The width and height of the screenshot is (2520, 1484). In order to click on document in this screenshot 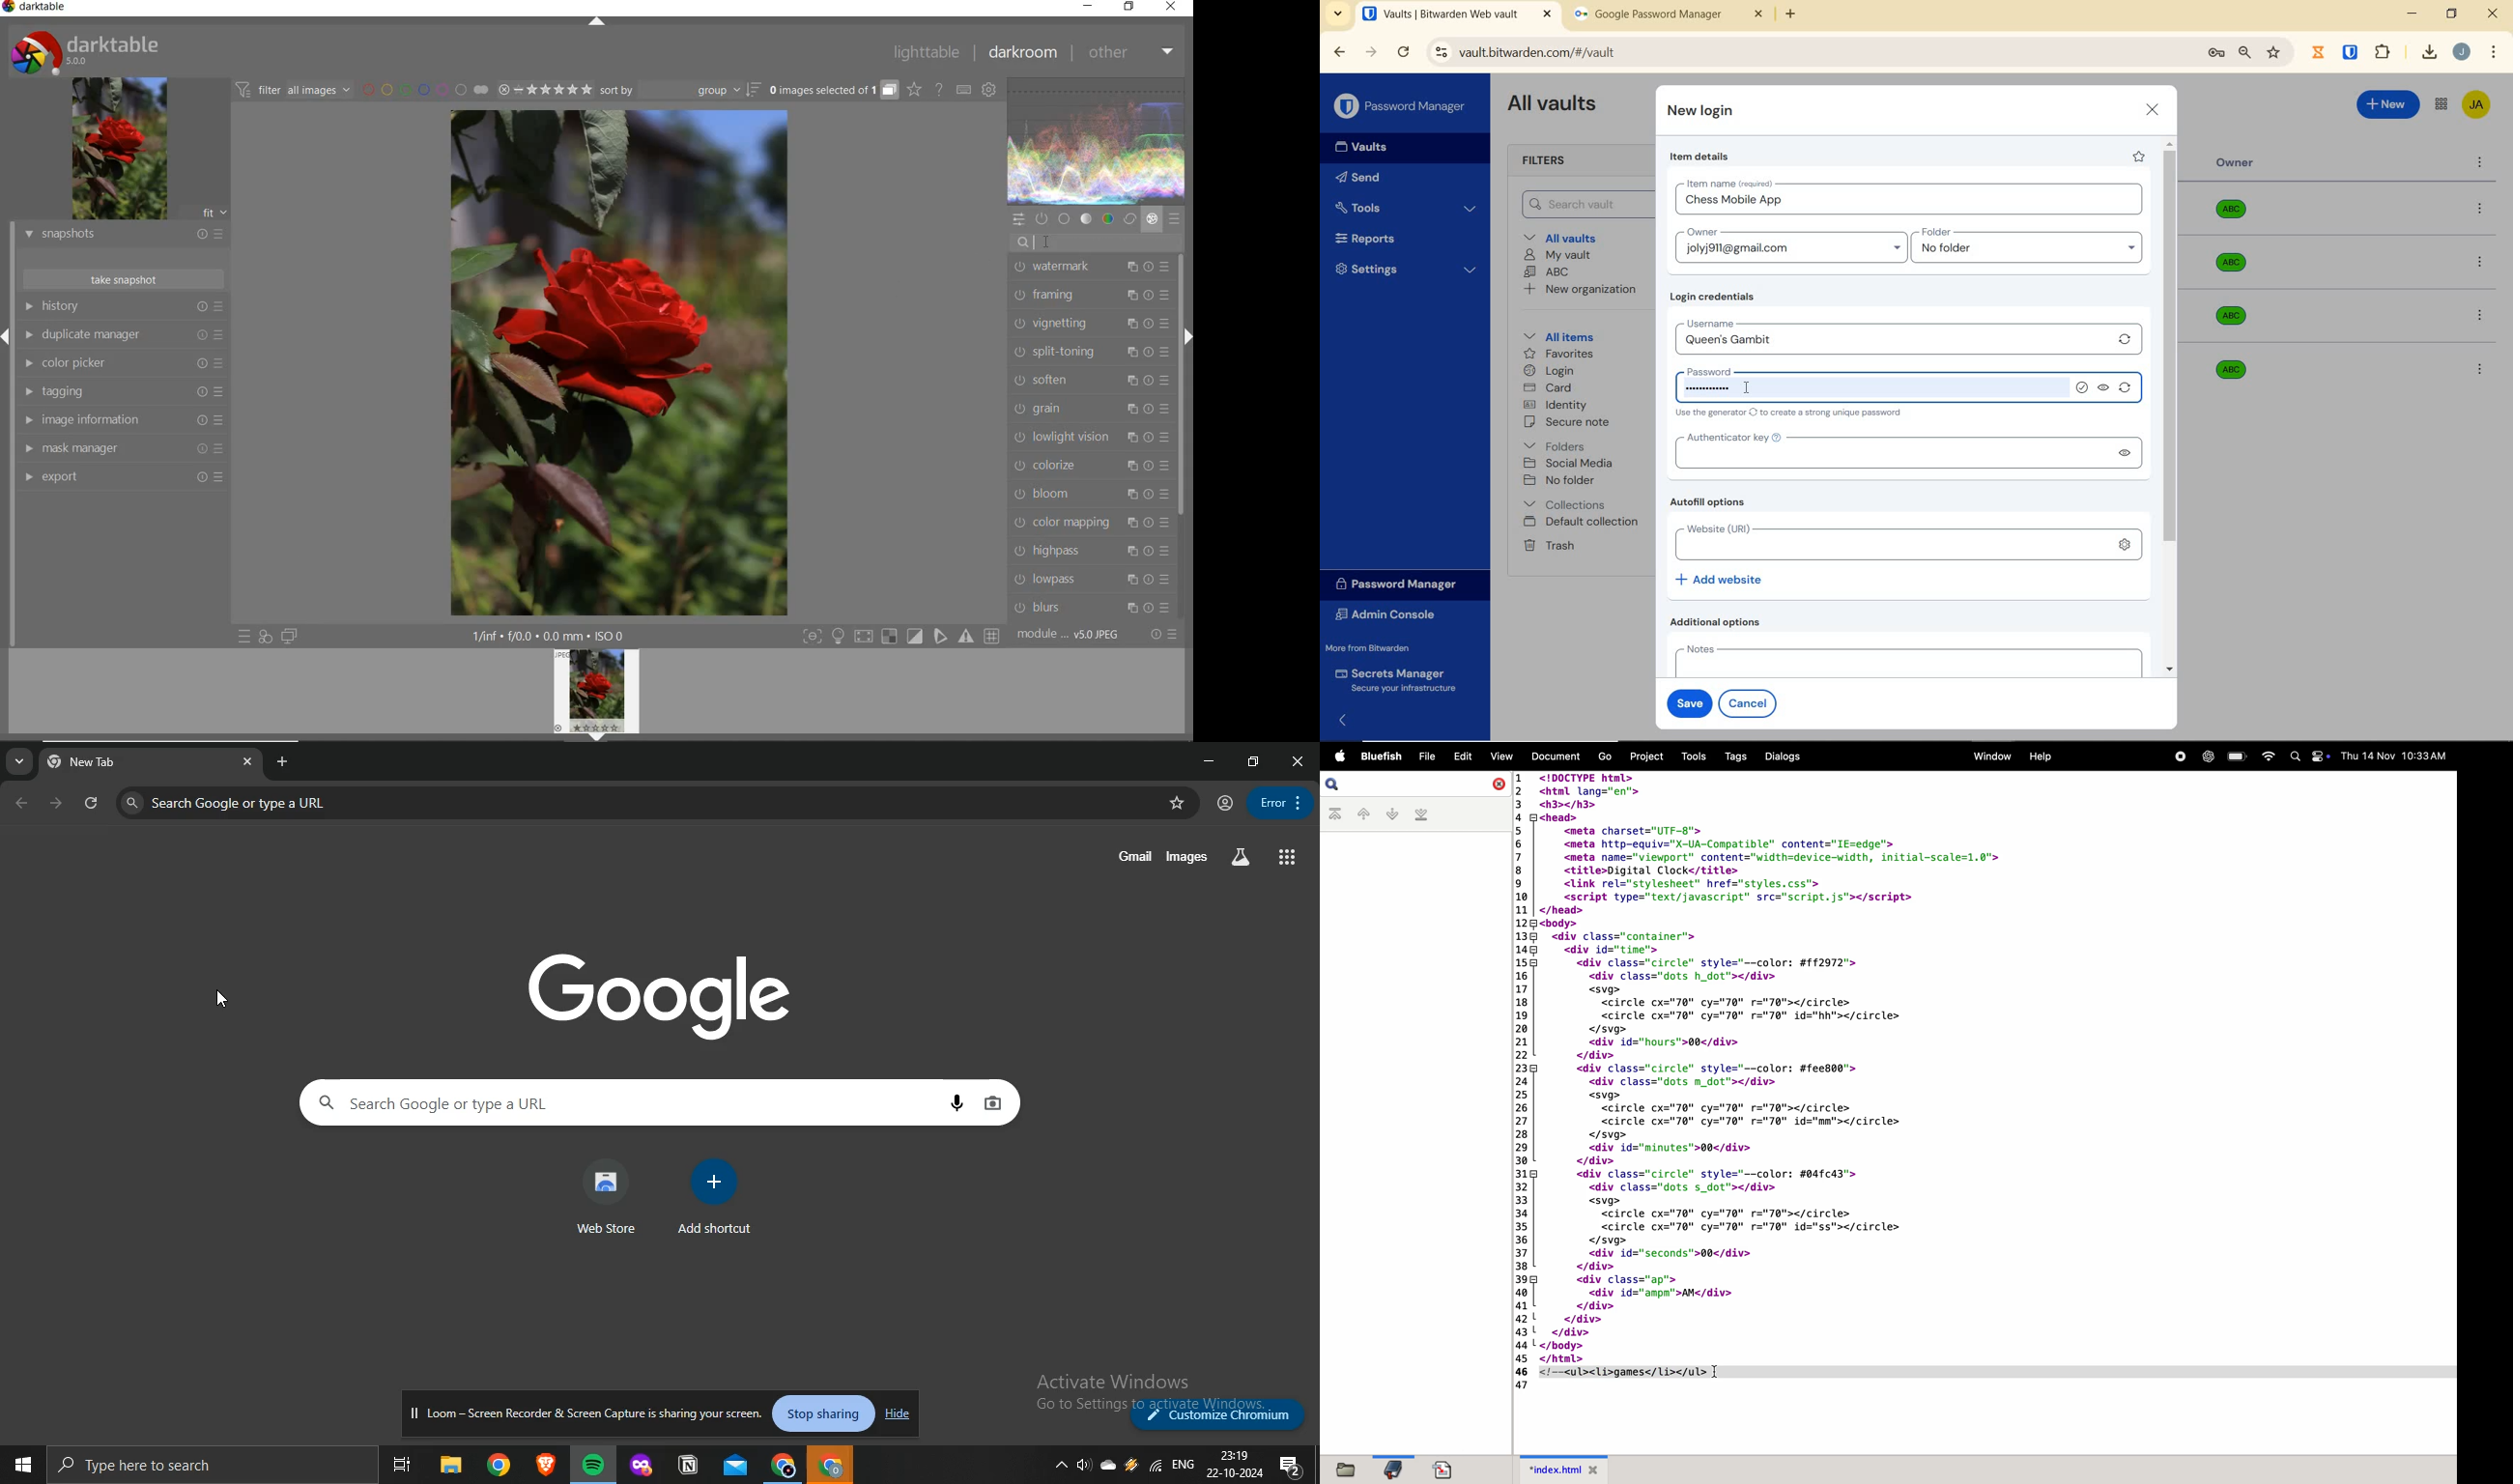, I will do `click(1446, 1468)`.